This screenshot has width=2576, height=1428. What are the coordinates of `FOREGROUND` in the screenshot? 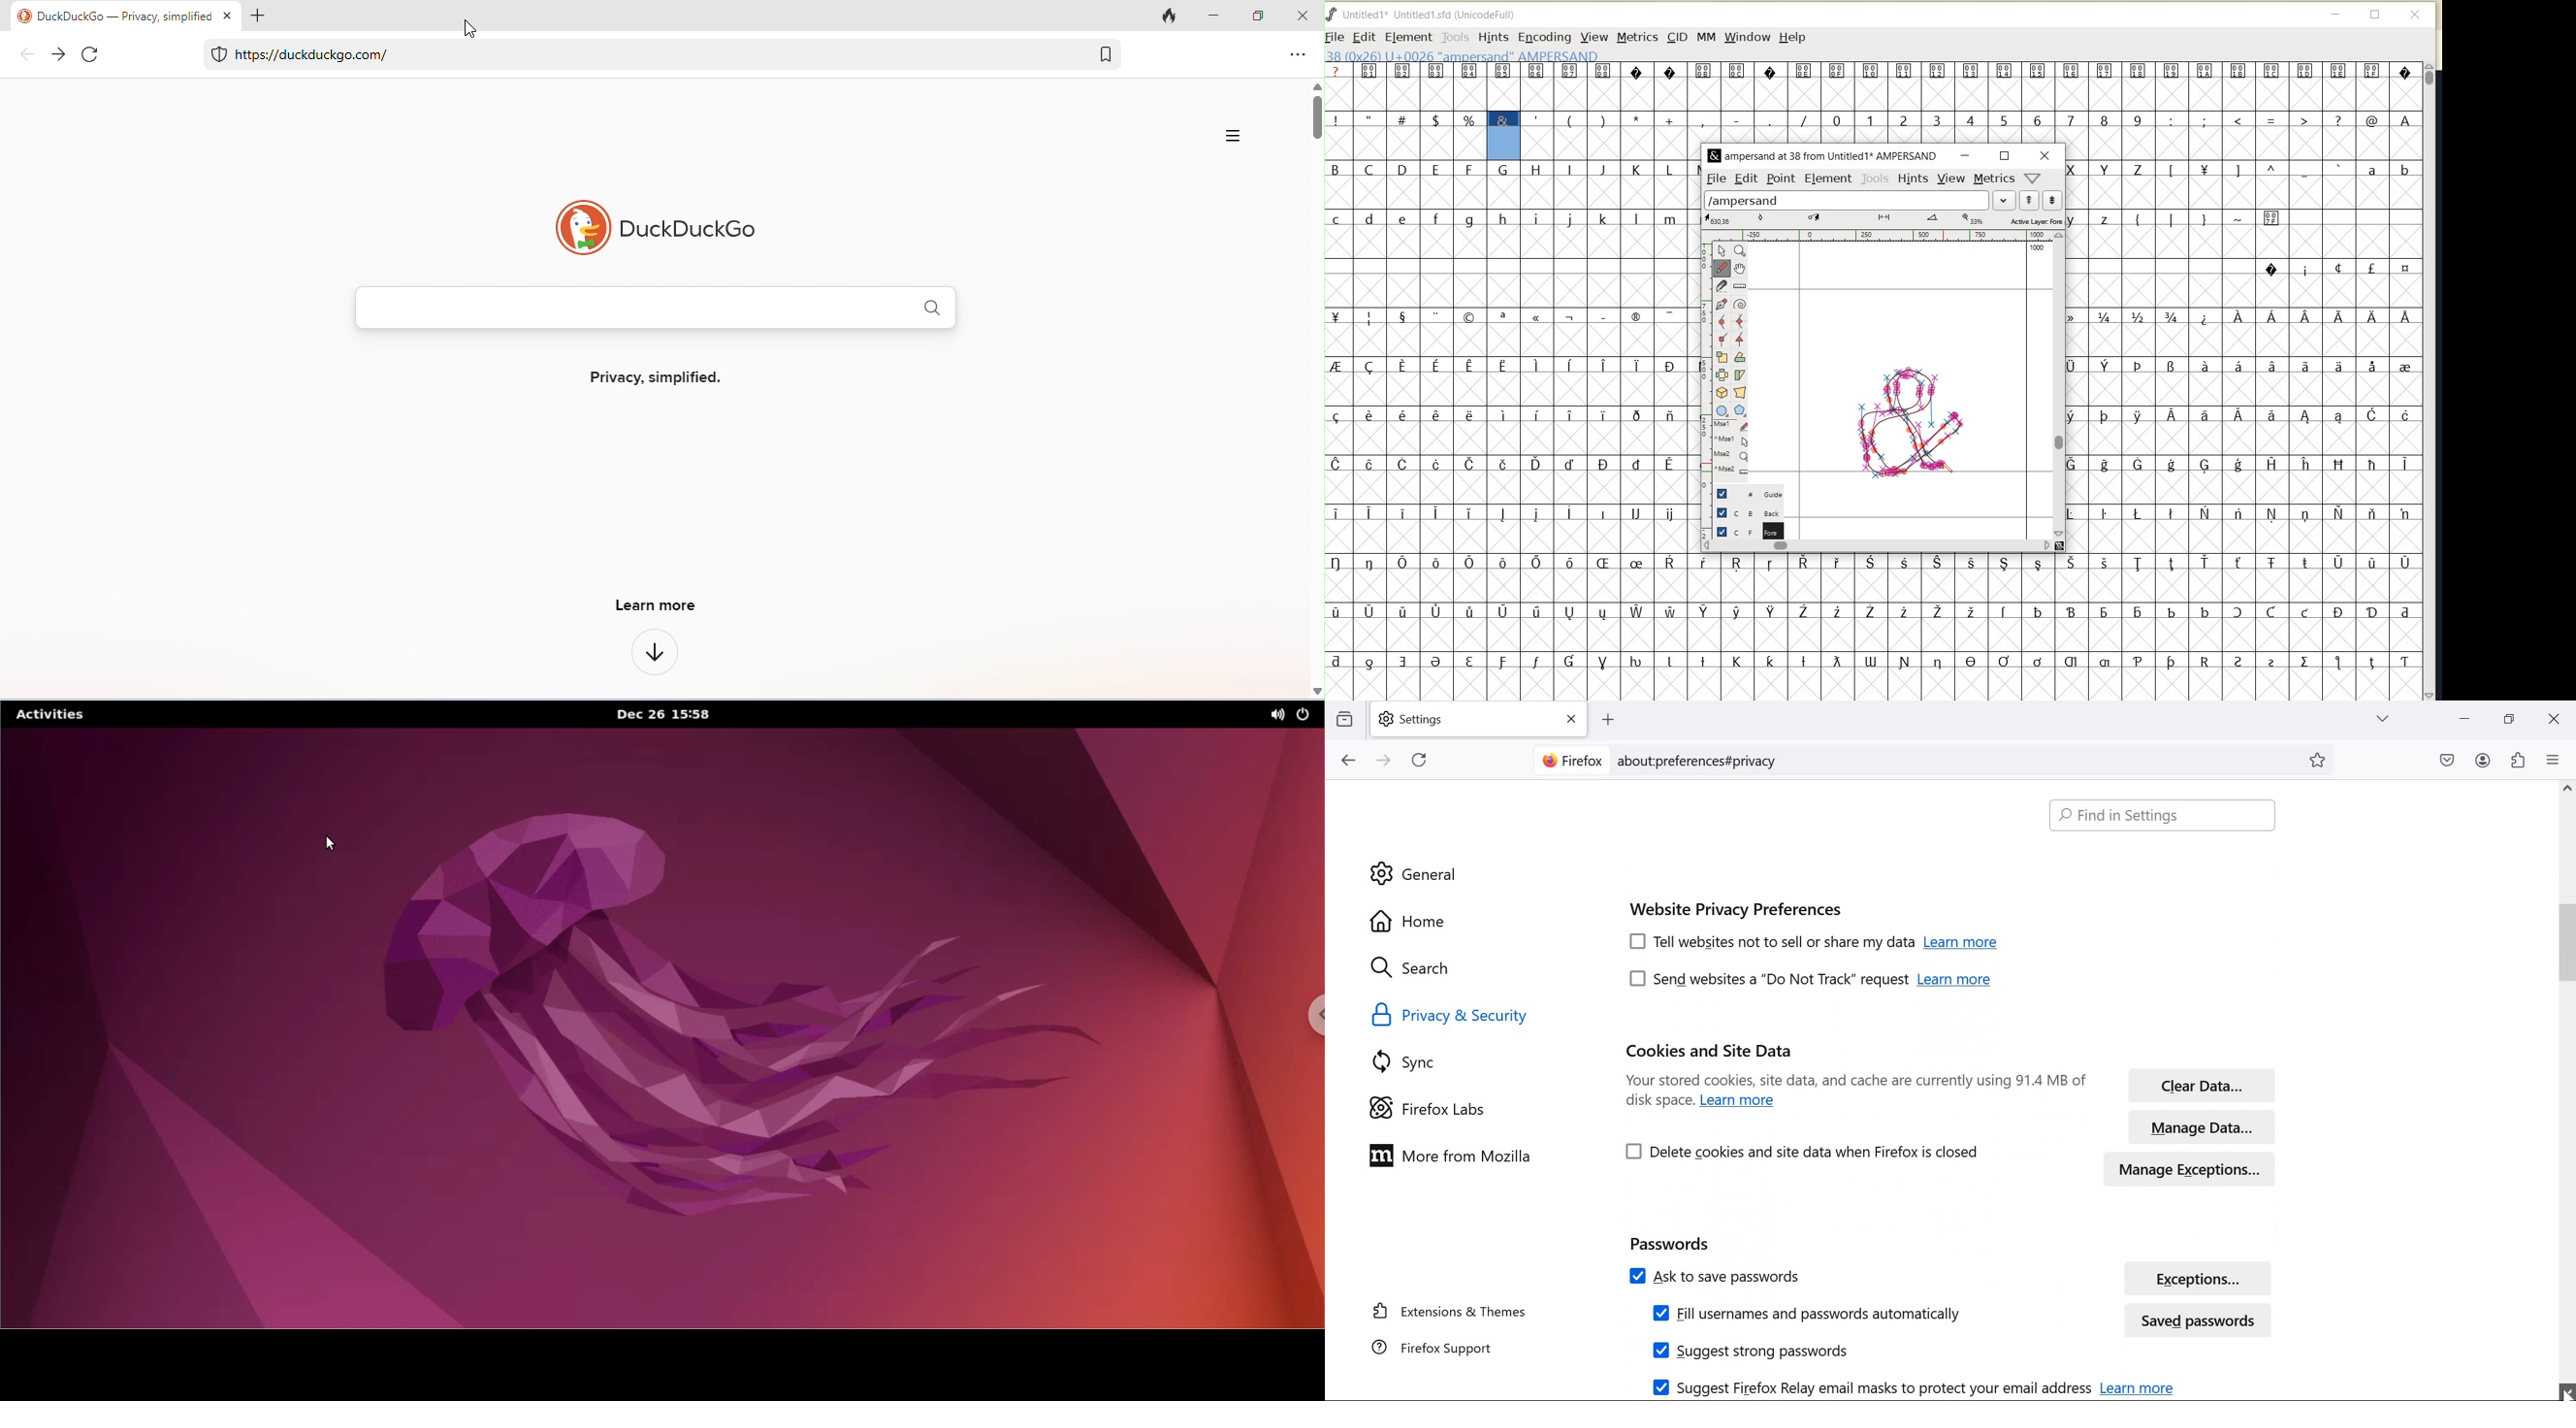 It's located at (1745, 530).